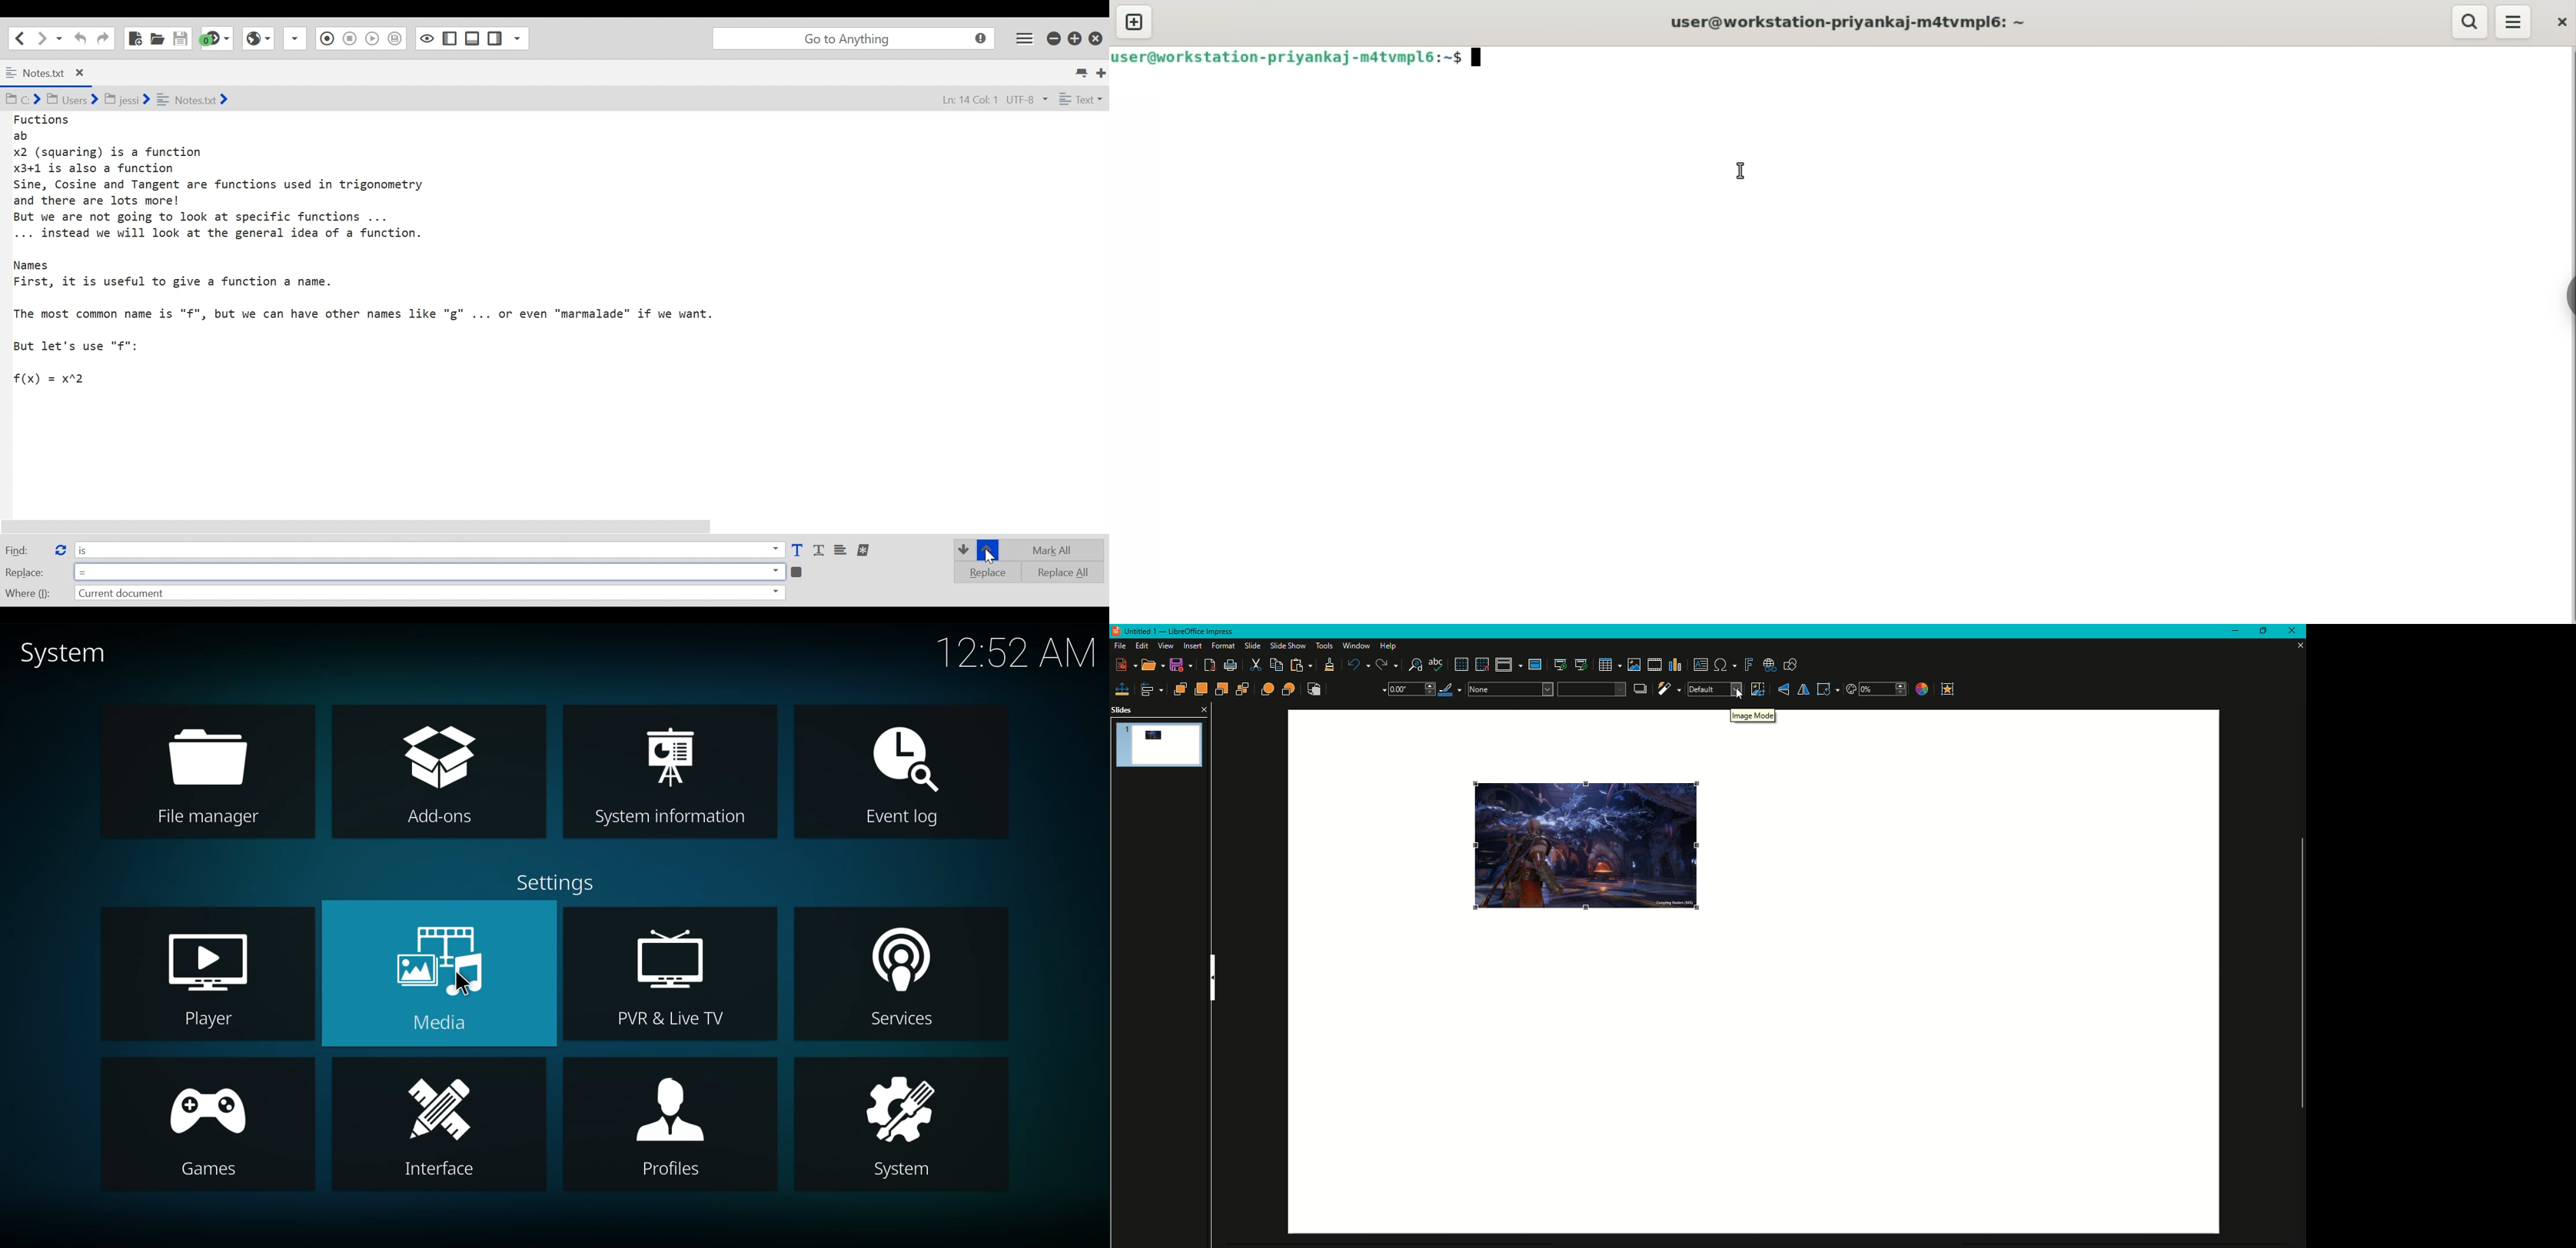  Describe the element at coordinates (445, 1104) in the screenshot. I see `interface` at that location.